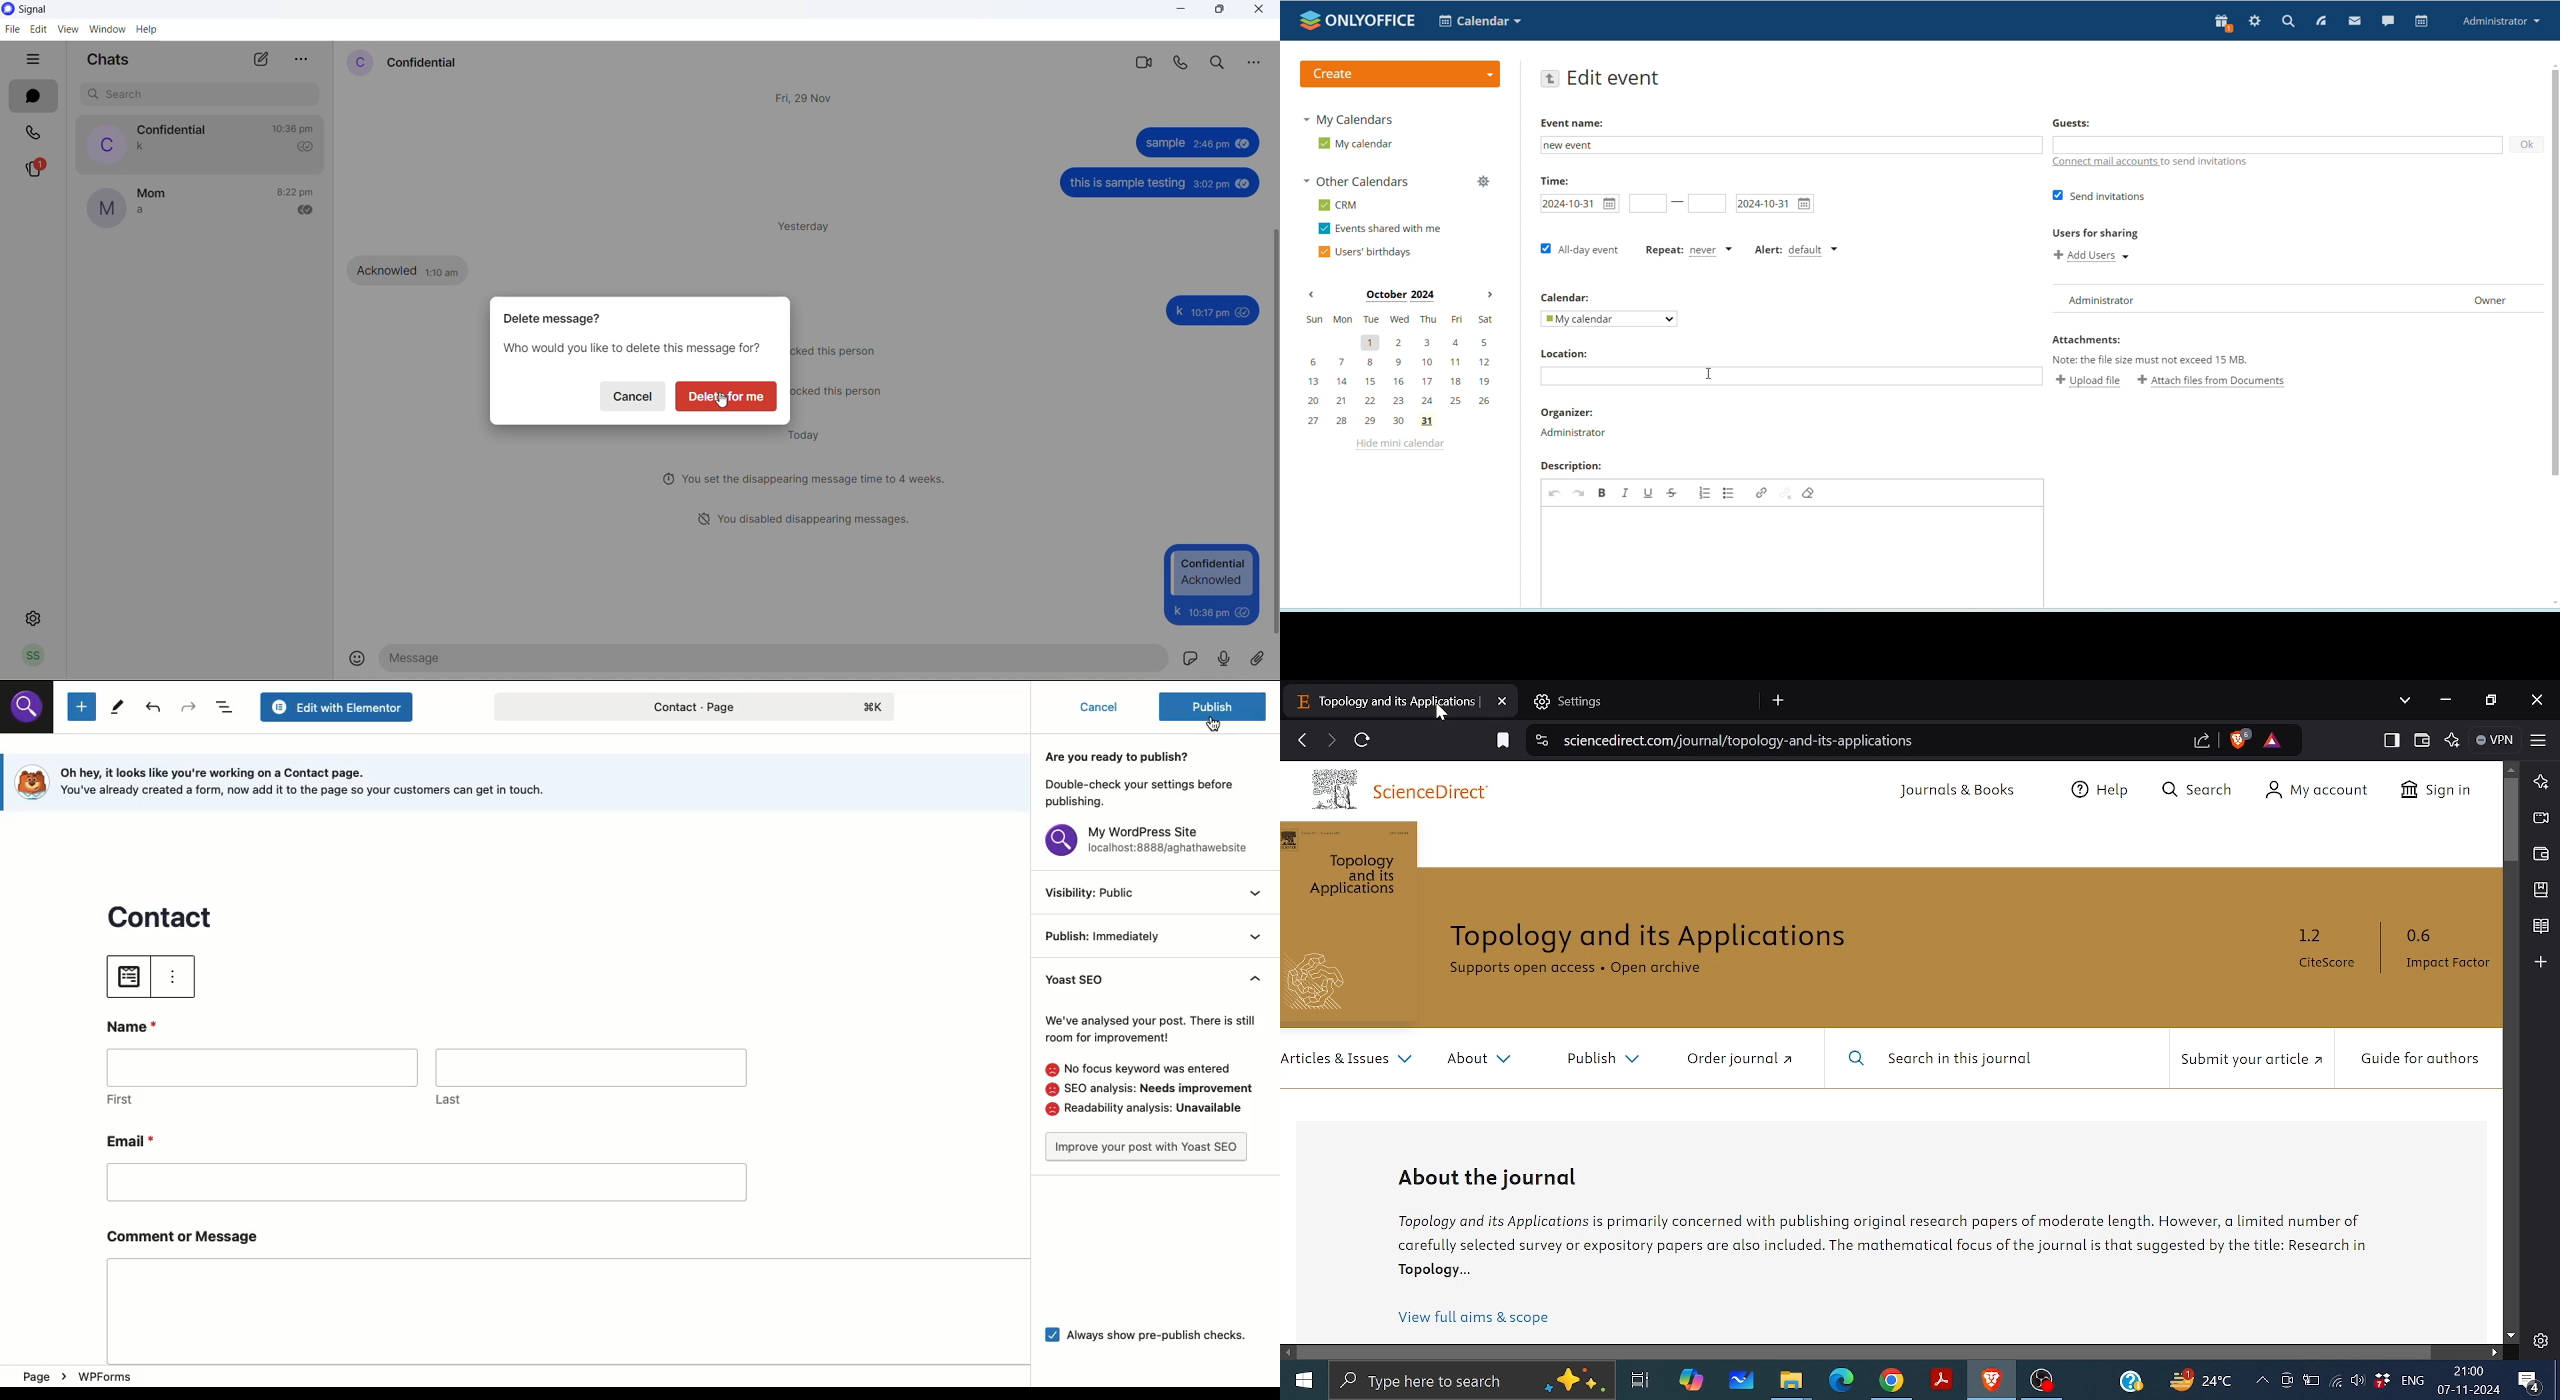 This screenshot has height=1400, width=2576. What do you see at coordinates (109, 209) in the screenshot?
I see `profile picture` at bounding box center [109, 209].